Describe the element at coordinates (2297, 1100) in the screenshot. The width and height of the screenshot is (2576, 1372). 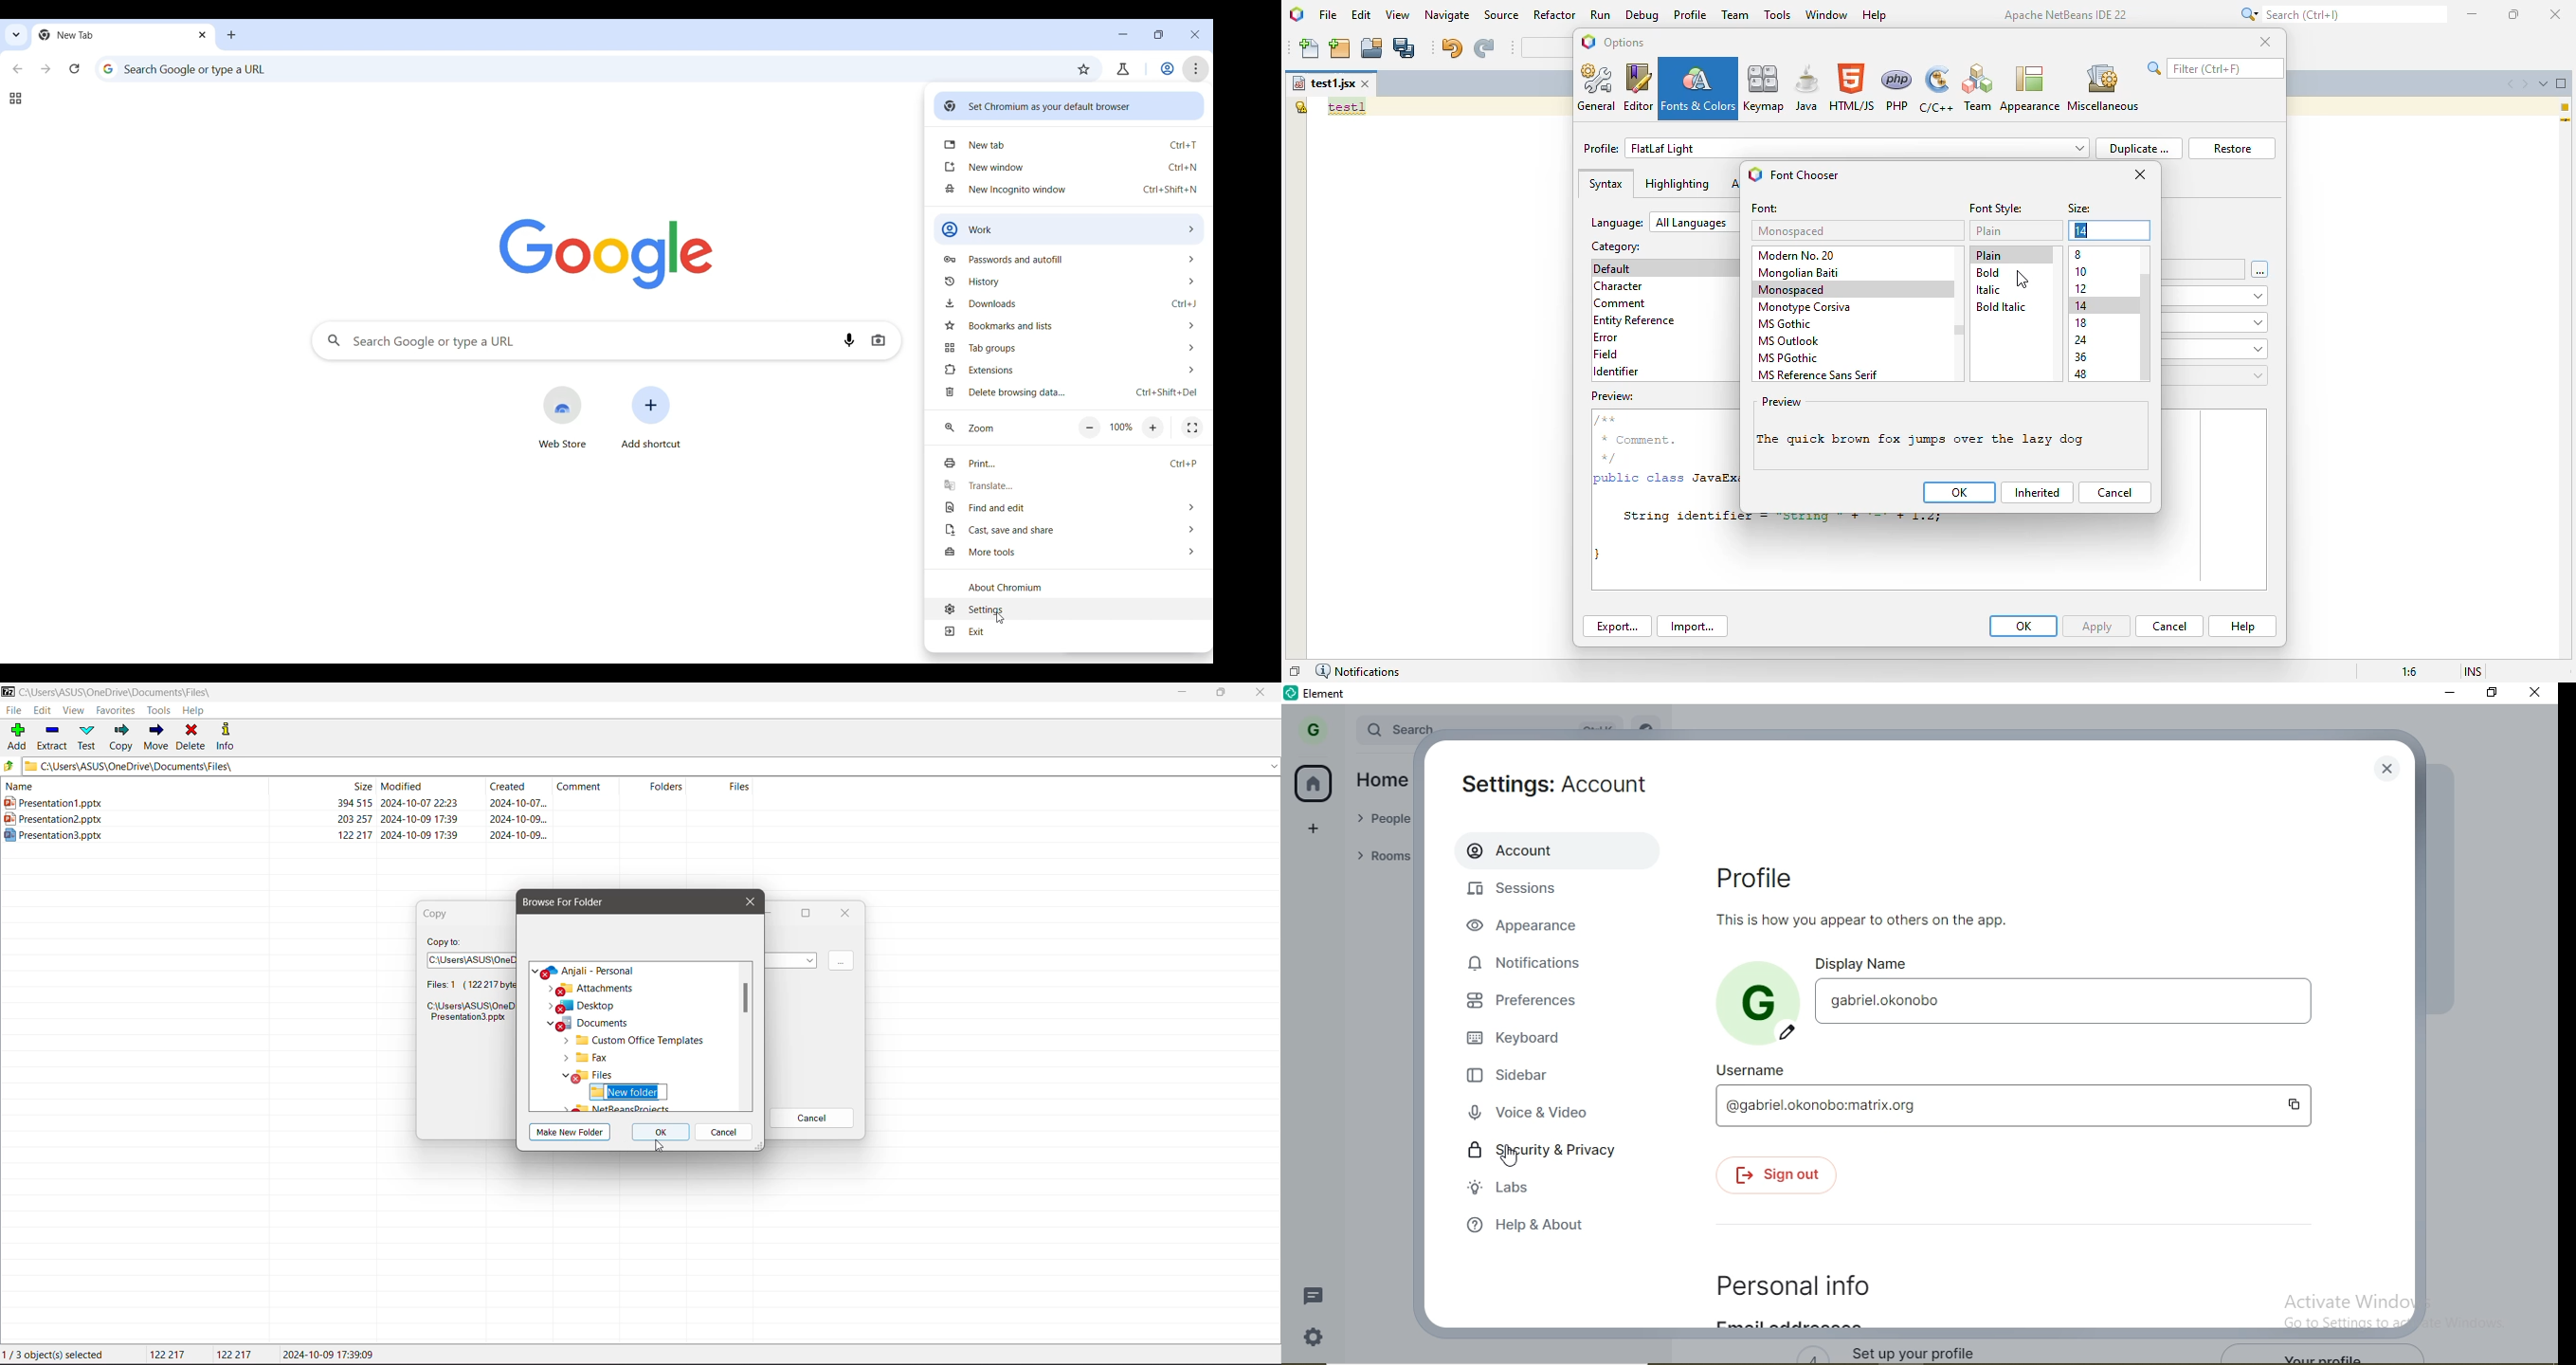
I see `copy` at that location.